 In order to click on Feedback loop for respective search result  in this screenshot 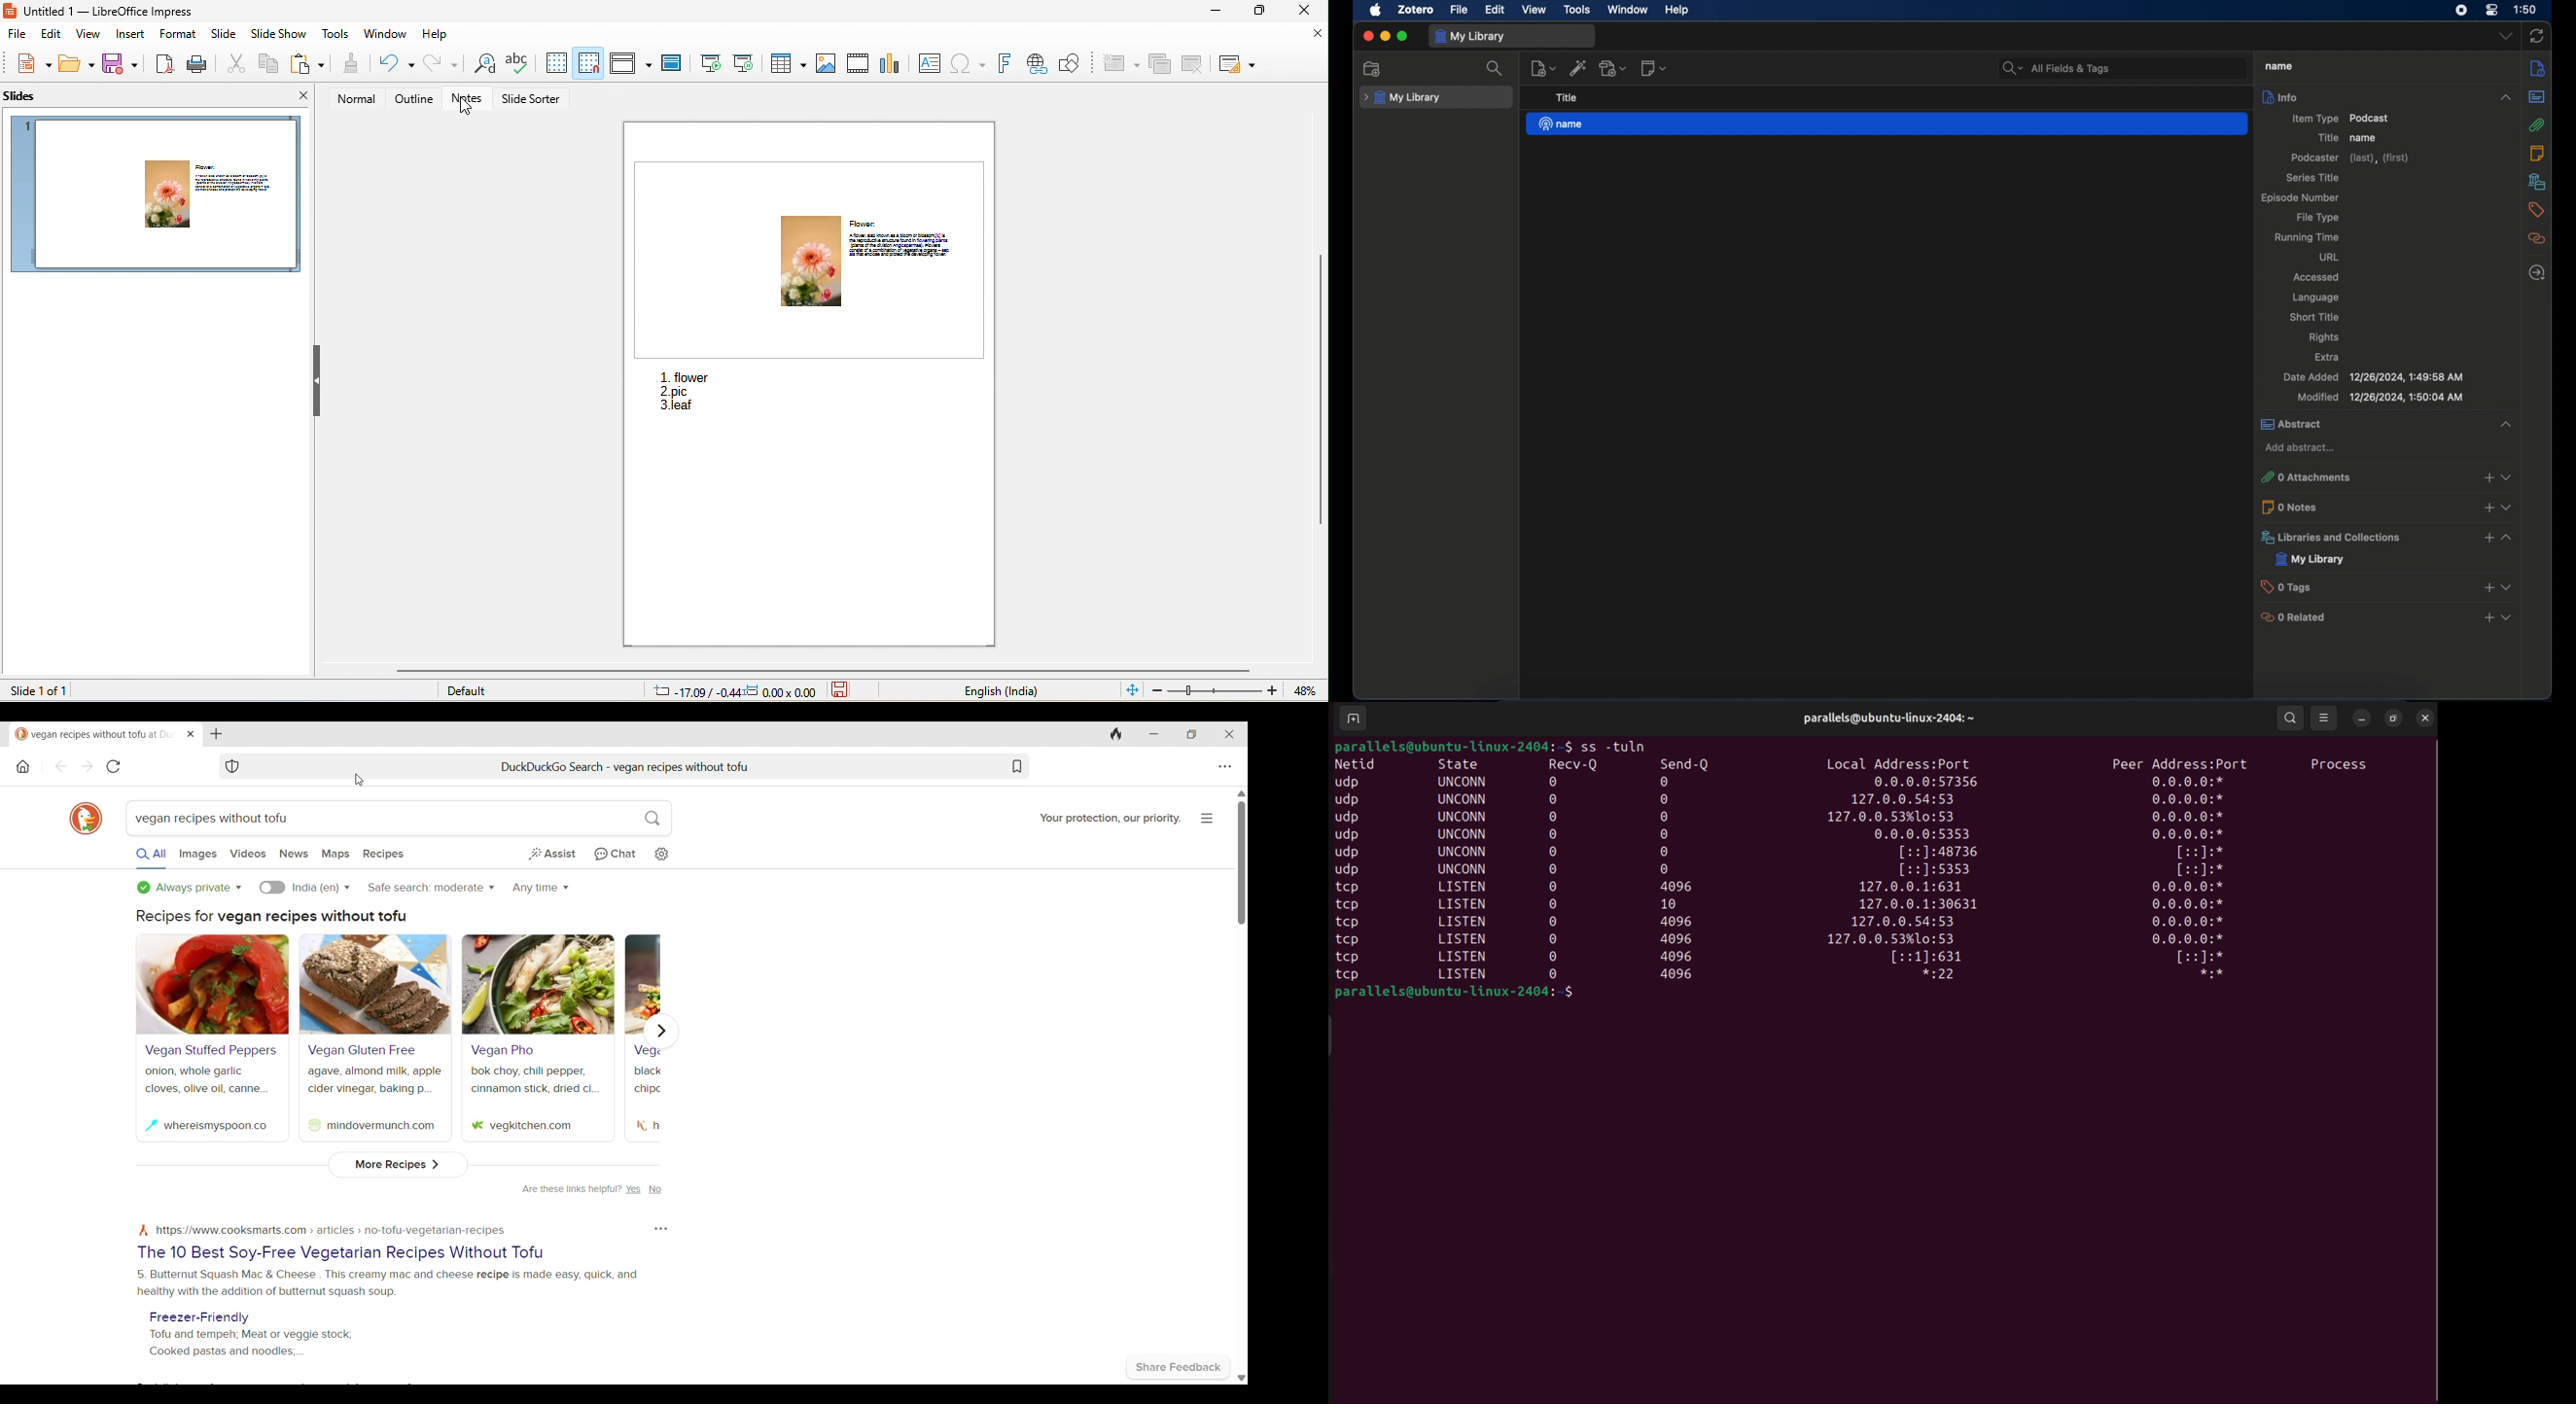, I will do `click(661, 1229)`.